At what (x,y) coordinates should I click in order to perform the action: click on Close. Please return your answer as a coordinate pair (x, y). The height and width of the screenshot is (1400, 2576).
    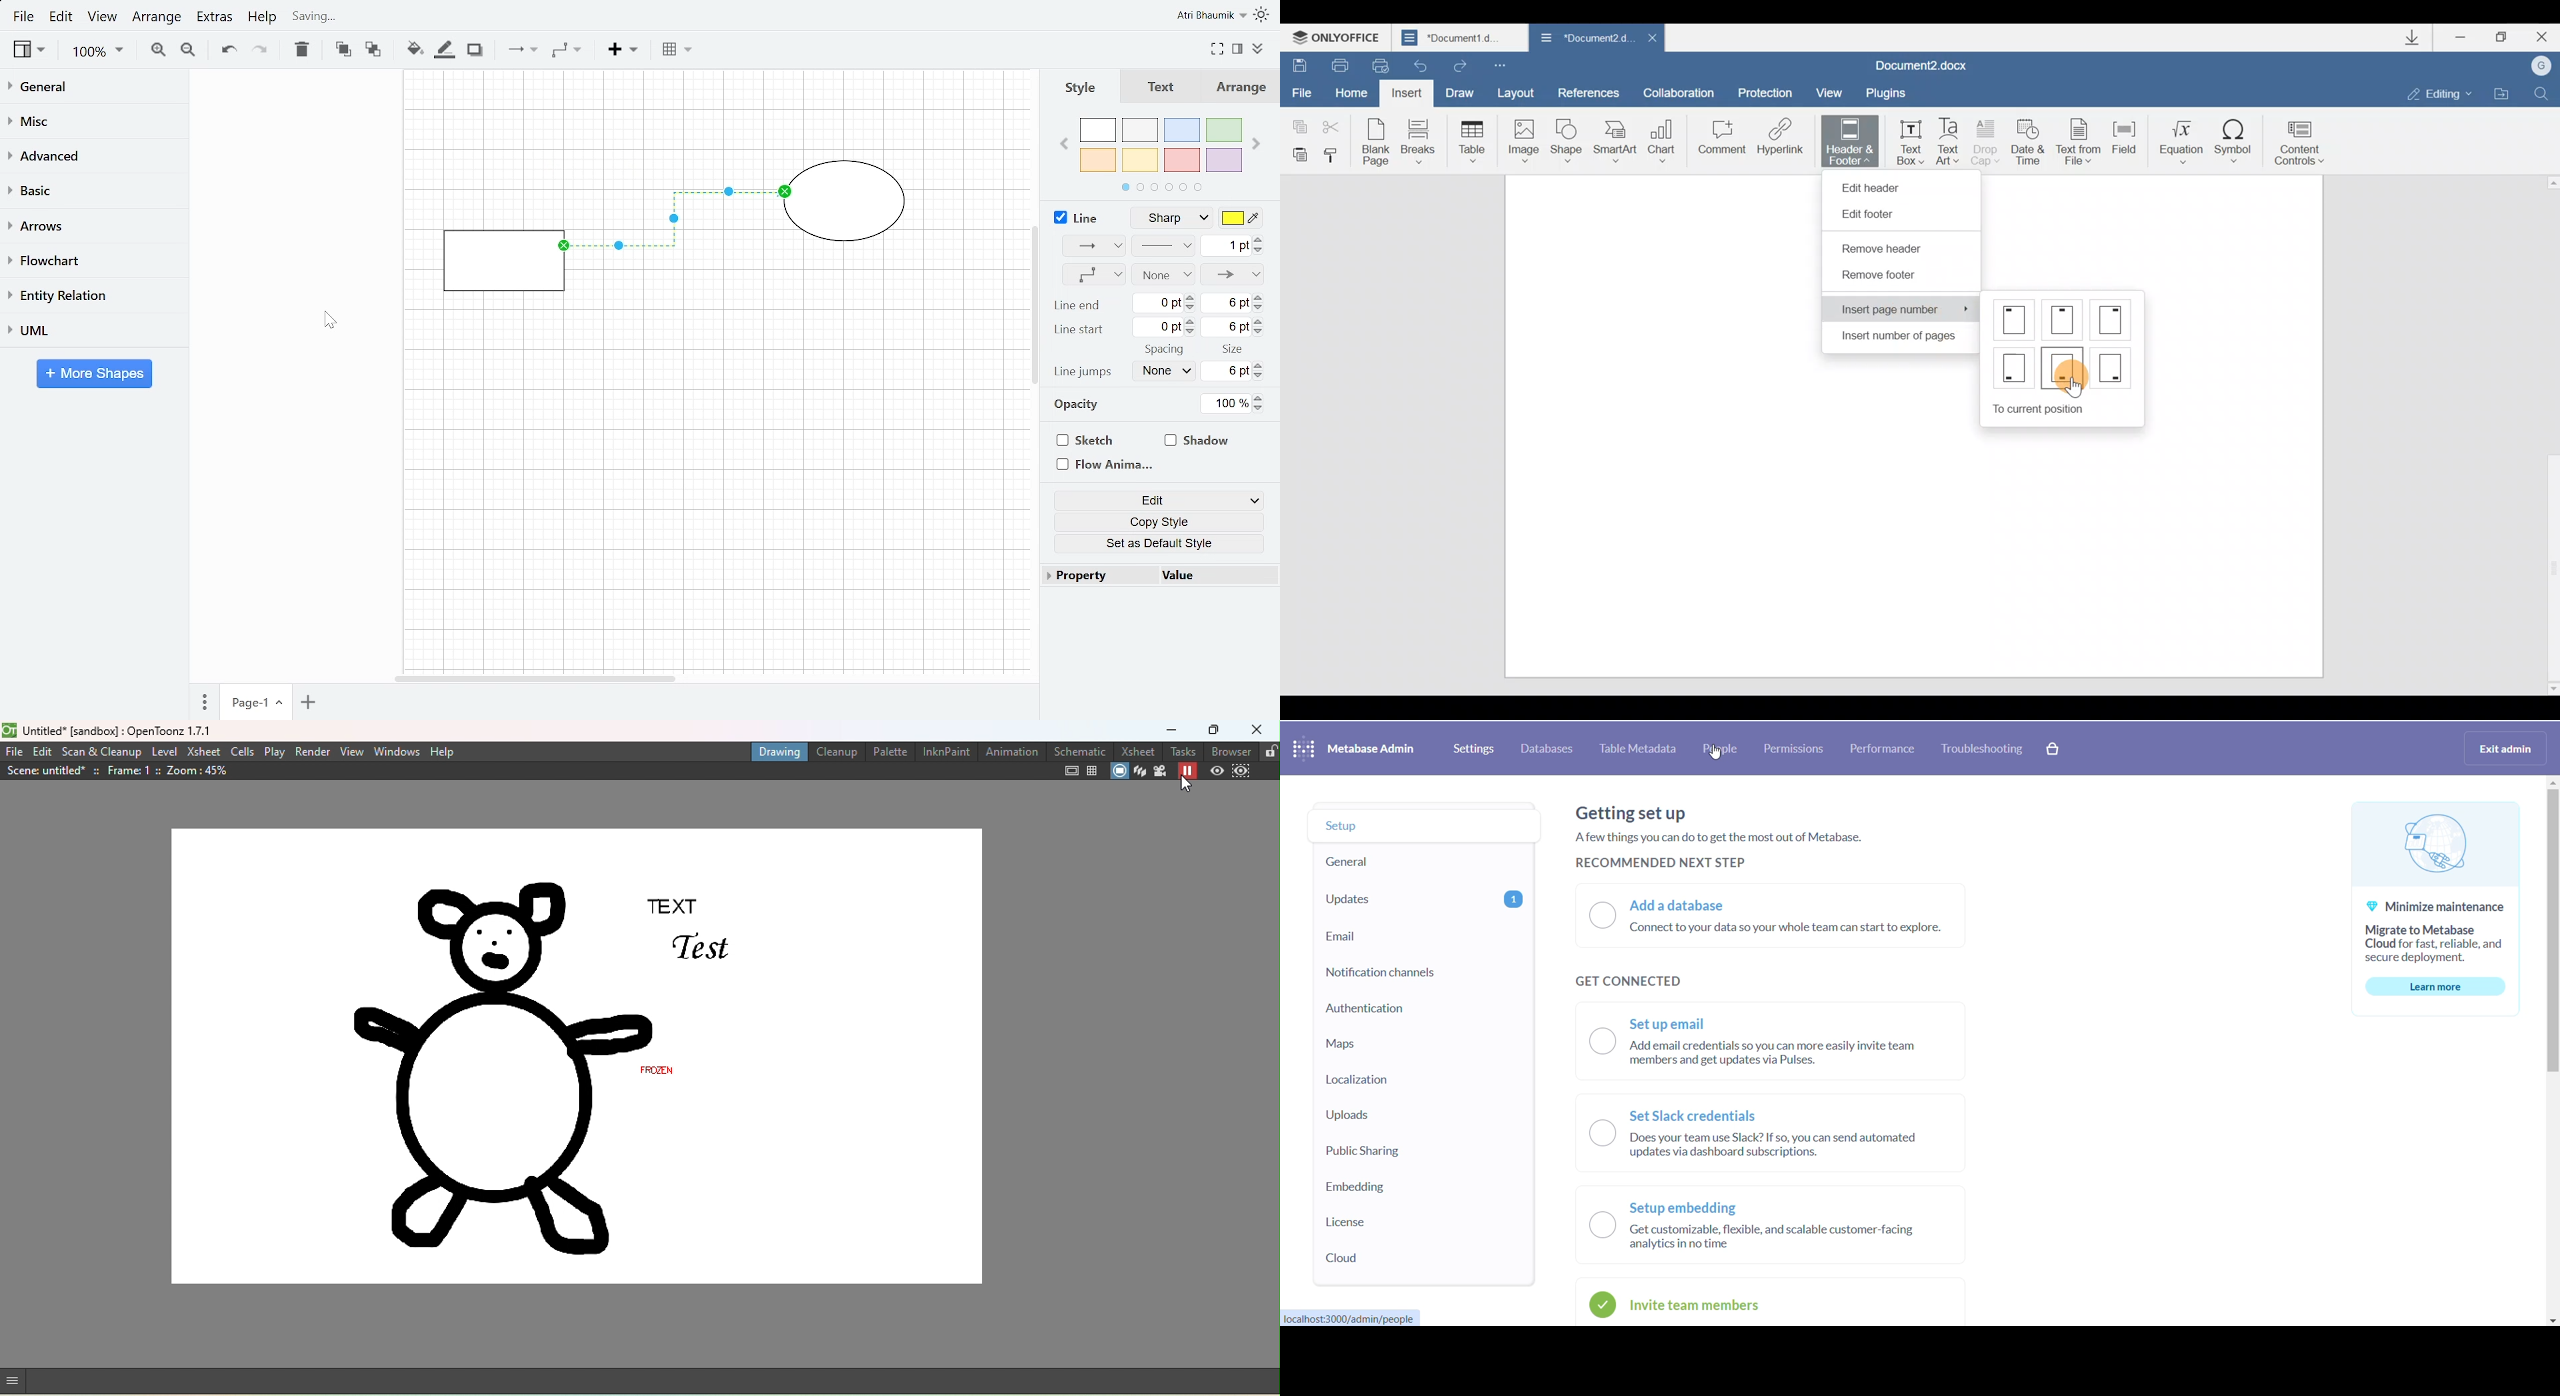
    Looking at the image, I should click on (1649, 37).